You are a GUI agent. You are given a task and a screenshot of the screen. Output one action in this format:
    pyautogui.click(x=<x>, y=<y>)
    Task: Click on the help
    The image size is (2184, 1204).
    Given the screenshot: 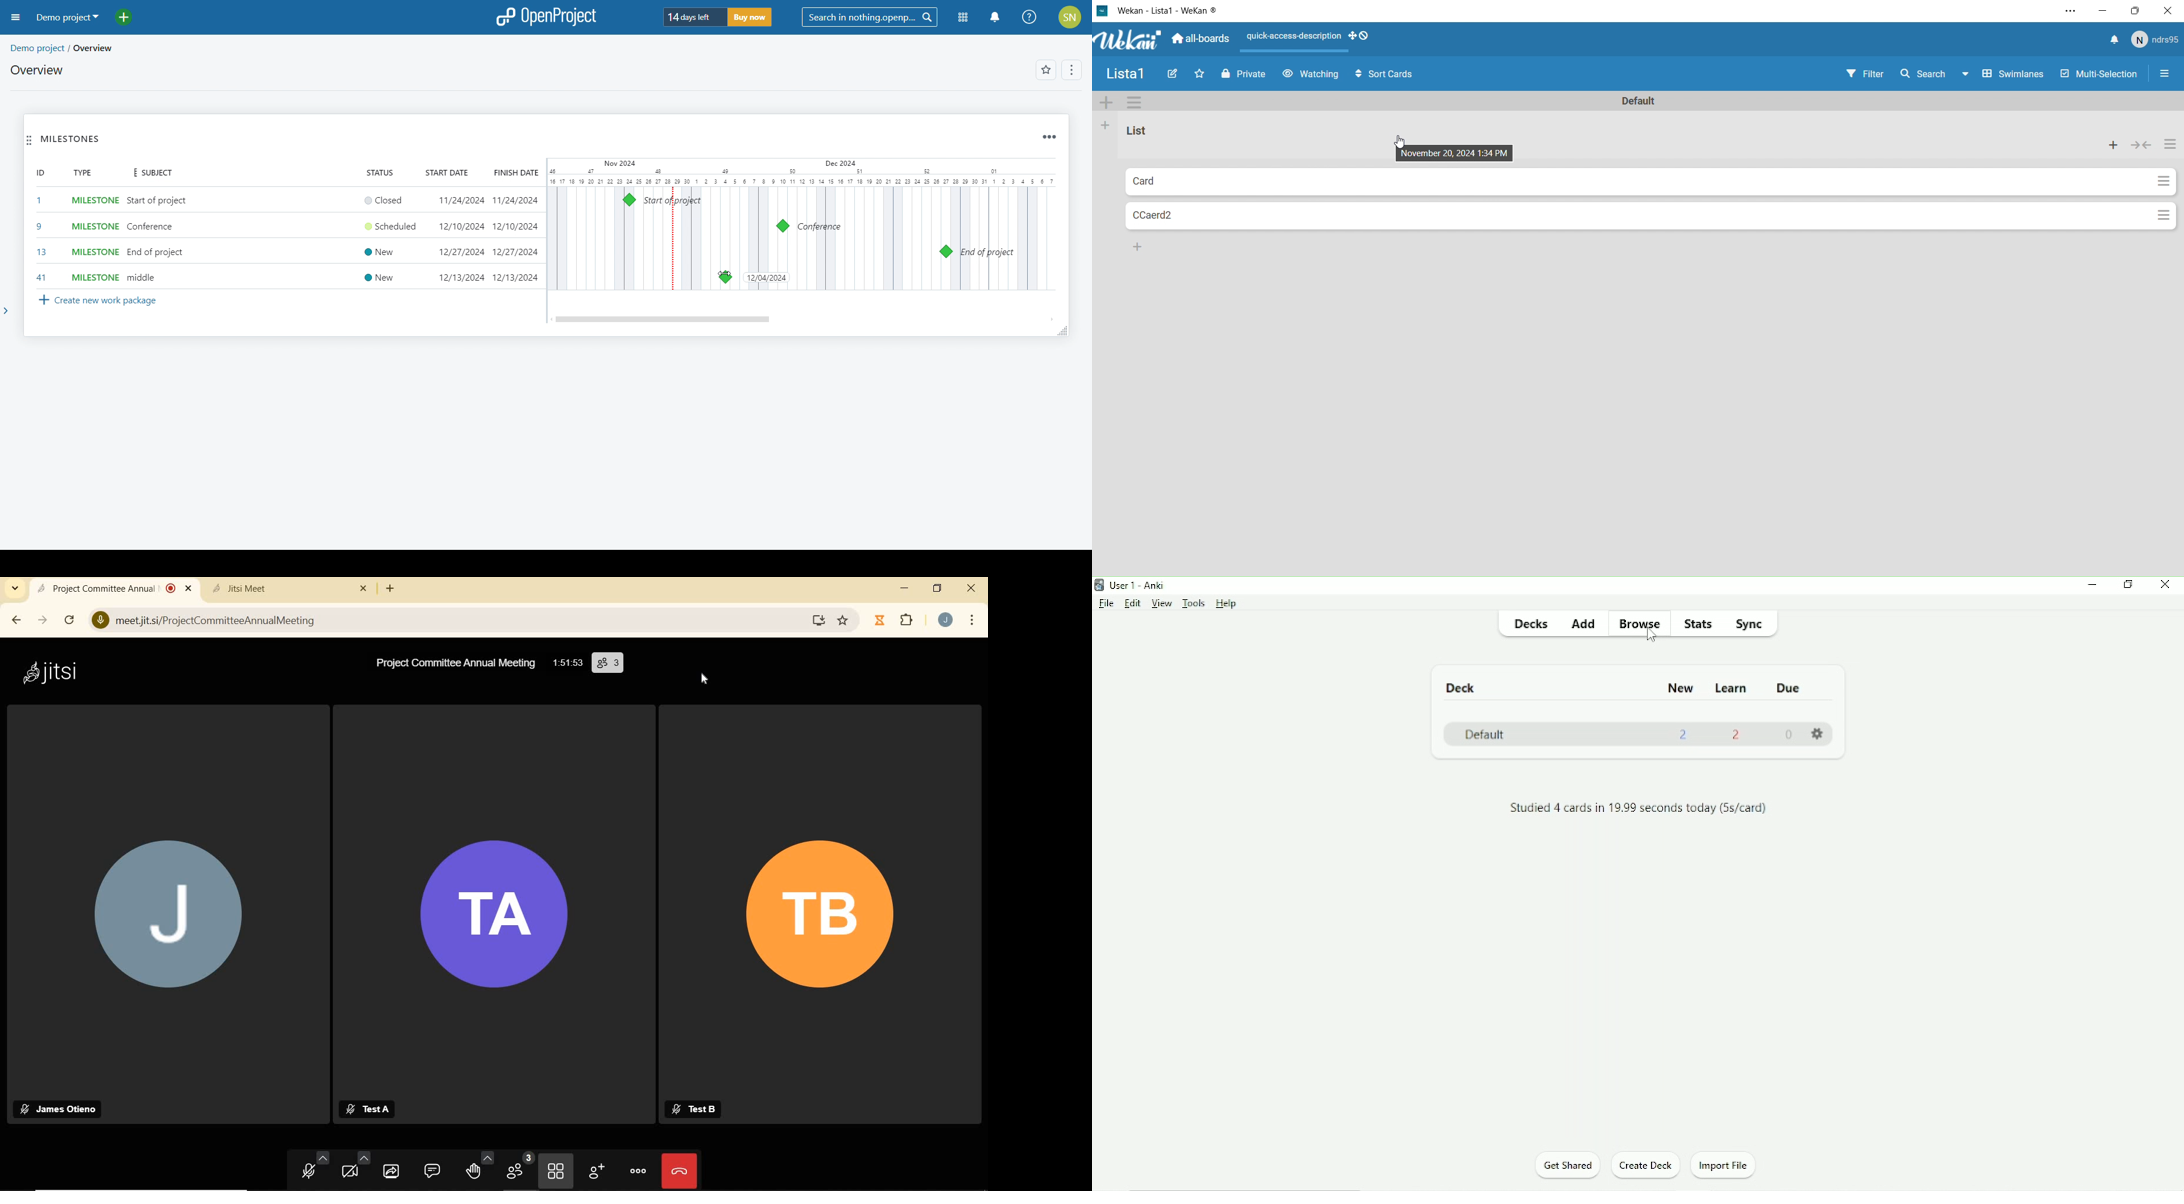 What is the action you would take?
    pyautogui.click(x=1029, y=17)
    